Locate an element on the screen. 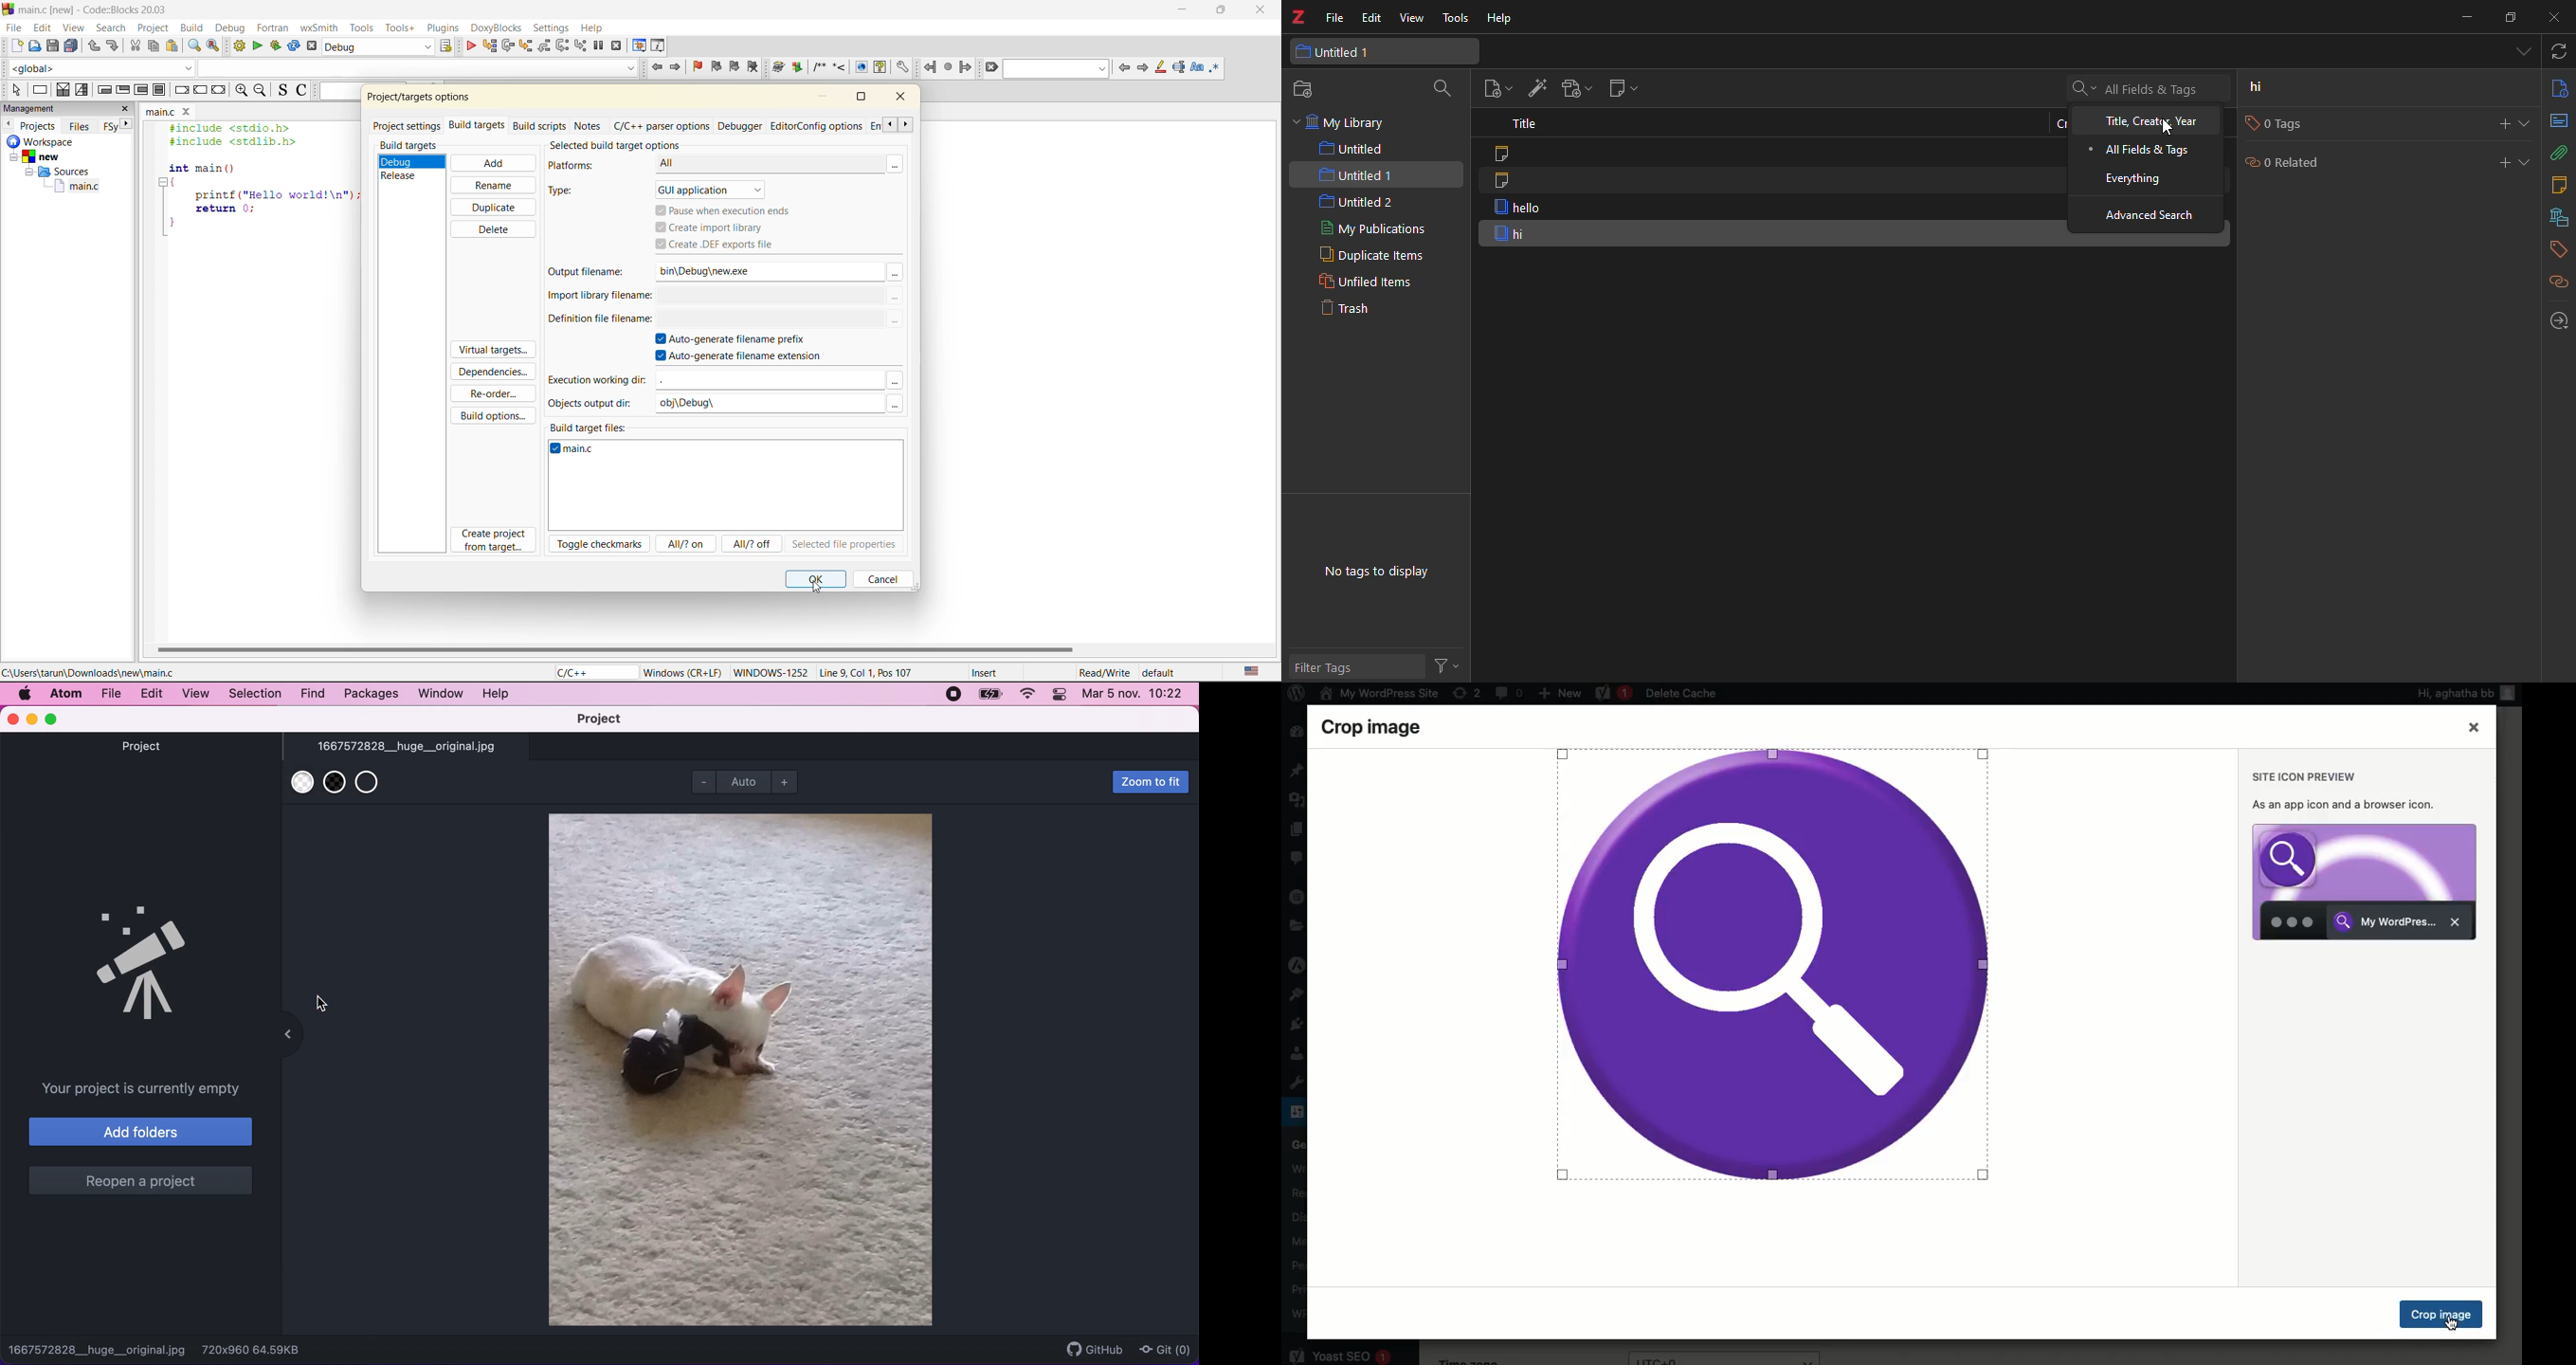 The height and width of the screenshot is (1372, 2576). replace is located at coordinates (215, 46).